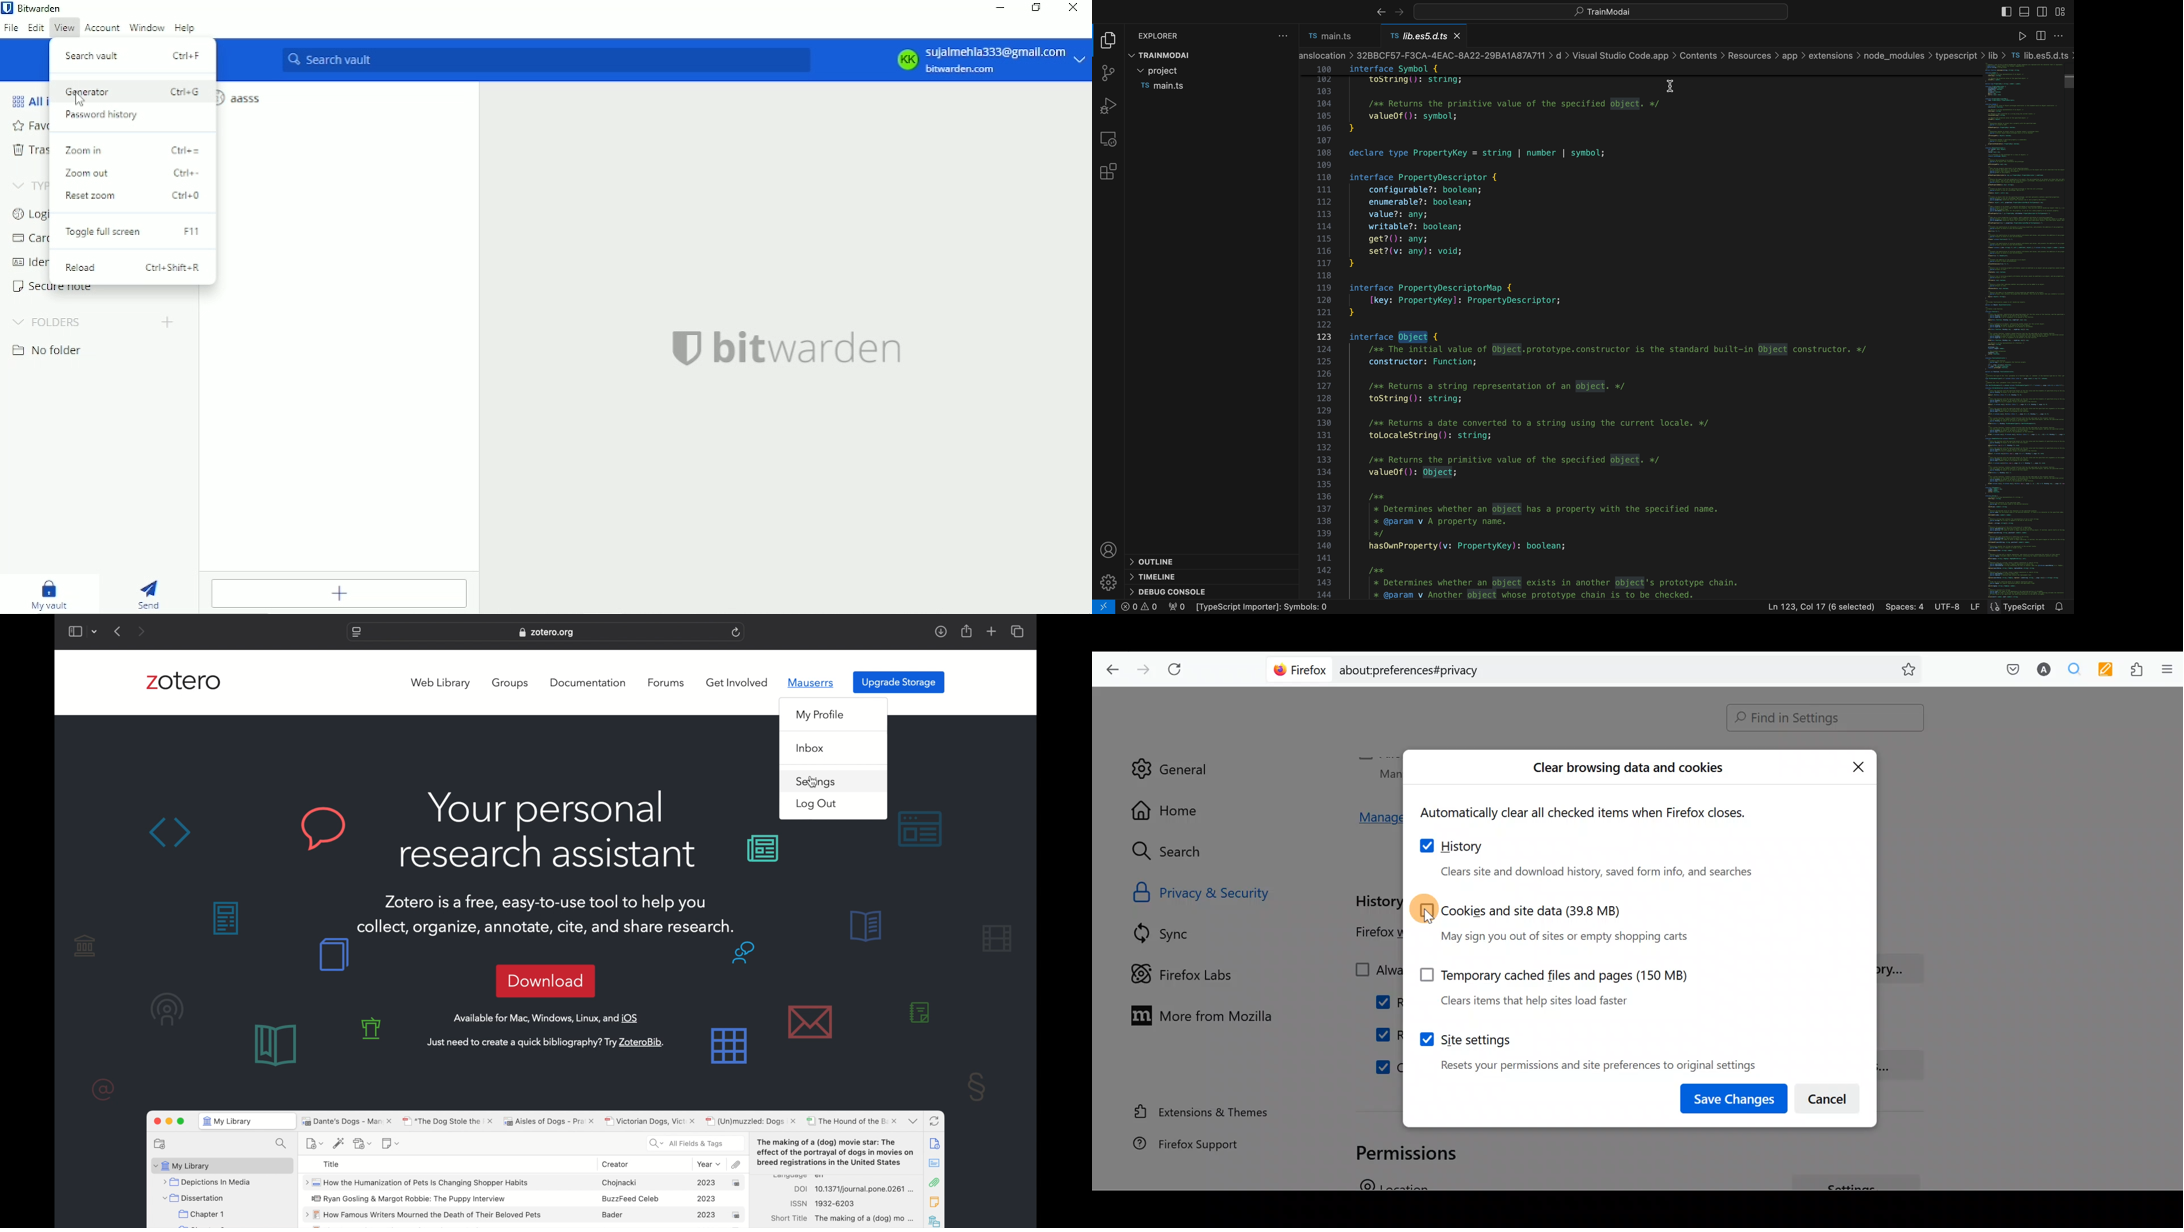  I want to click on UTF-8, so click(1949, 606).